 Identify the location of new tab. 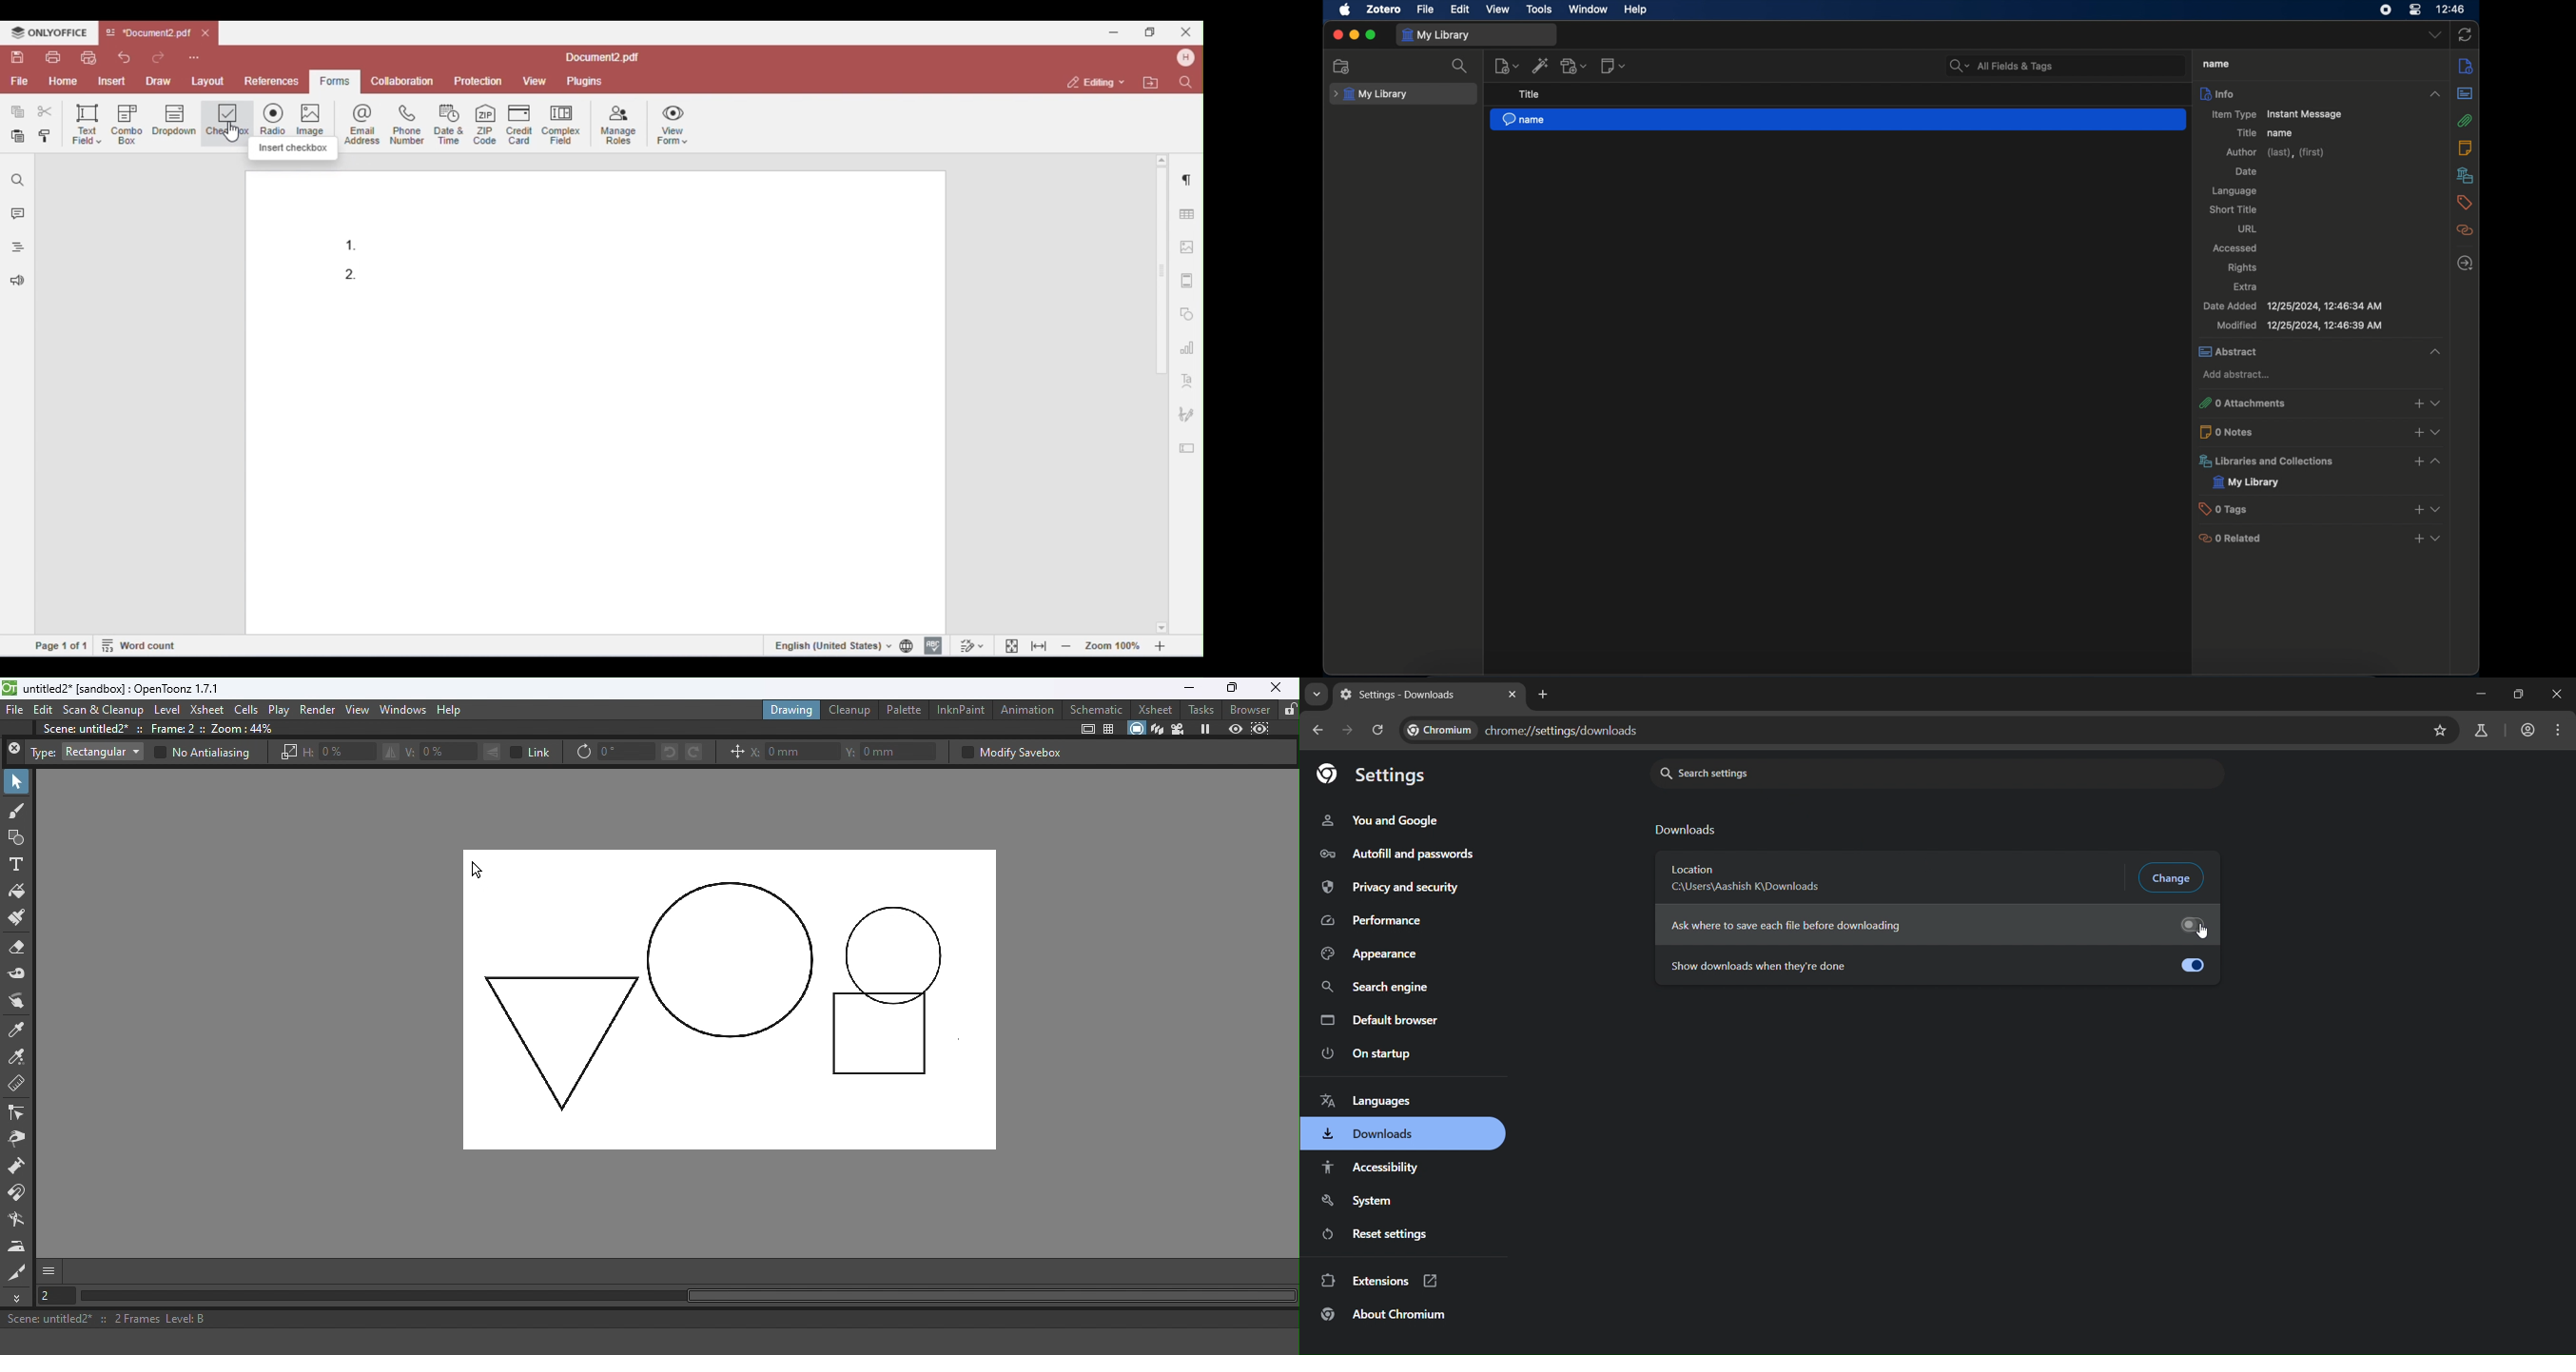
(1546, 693).